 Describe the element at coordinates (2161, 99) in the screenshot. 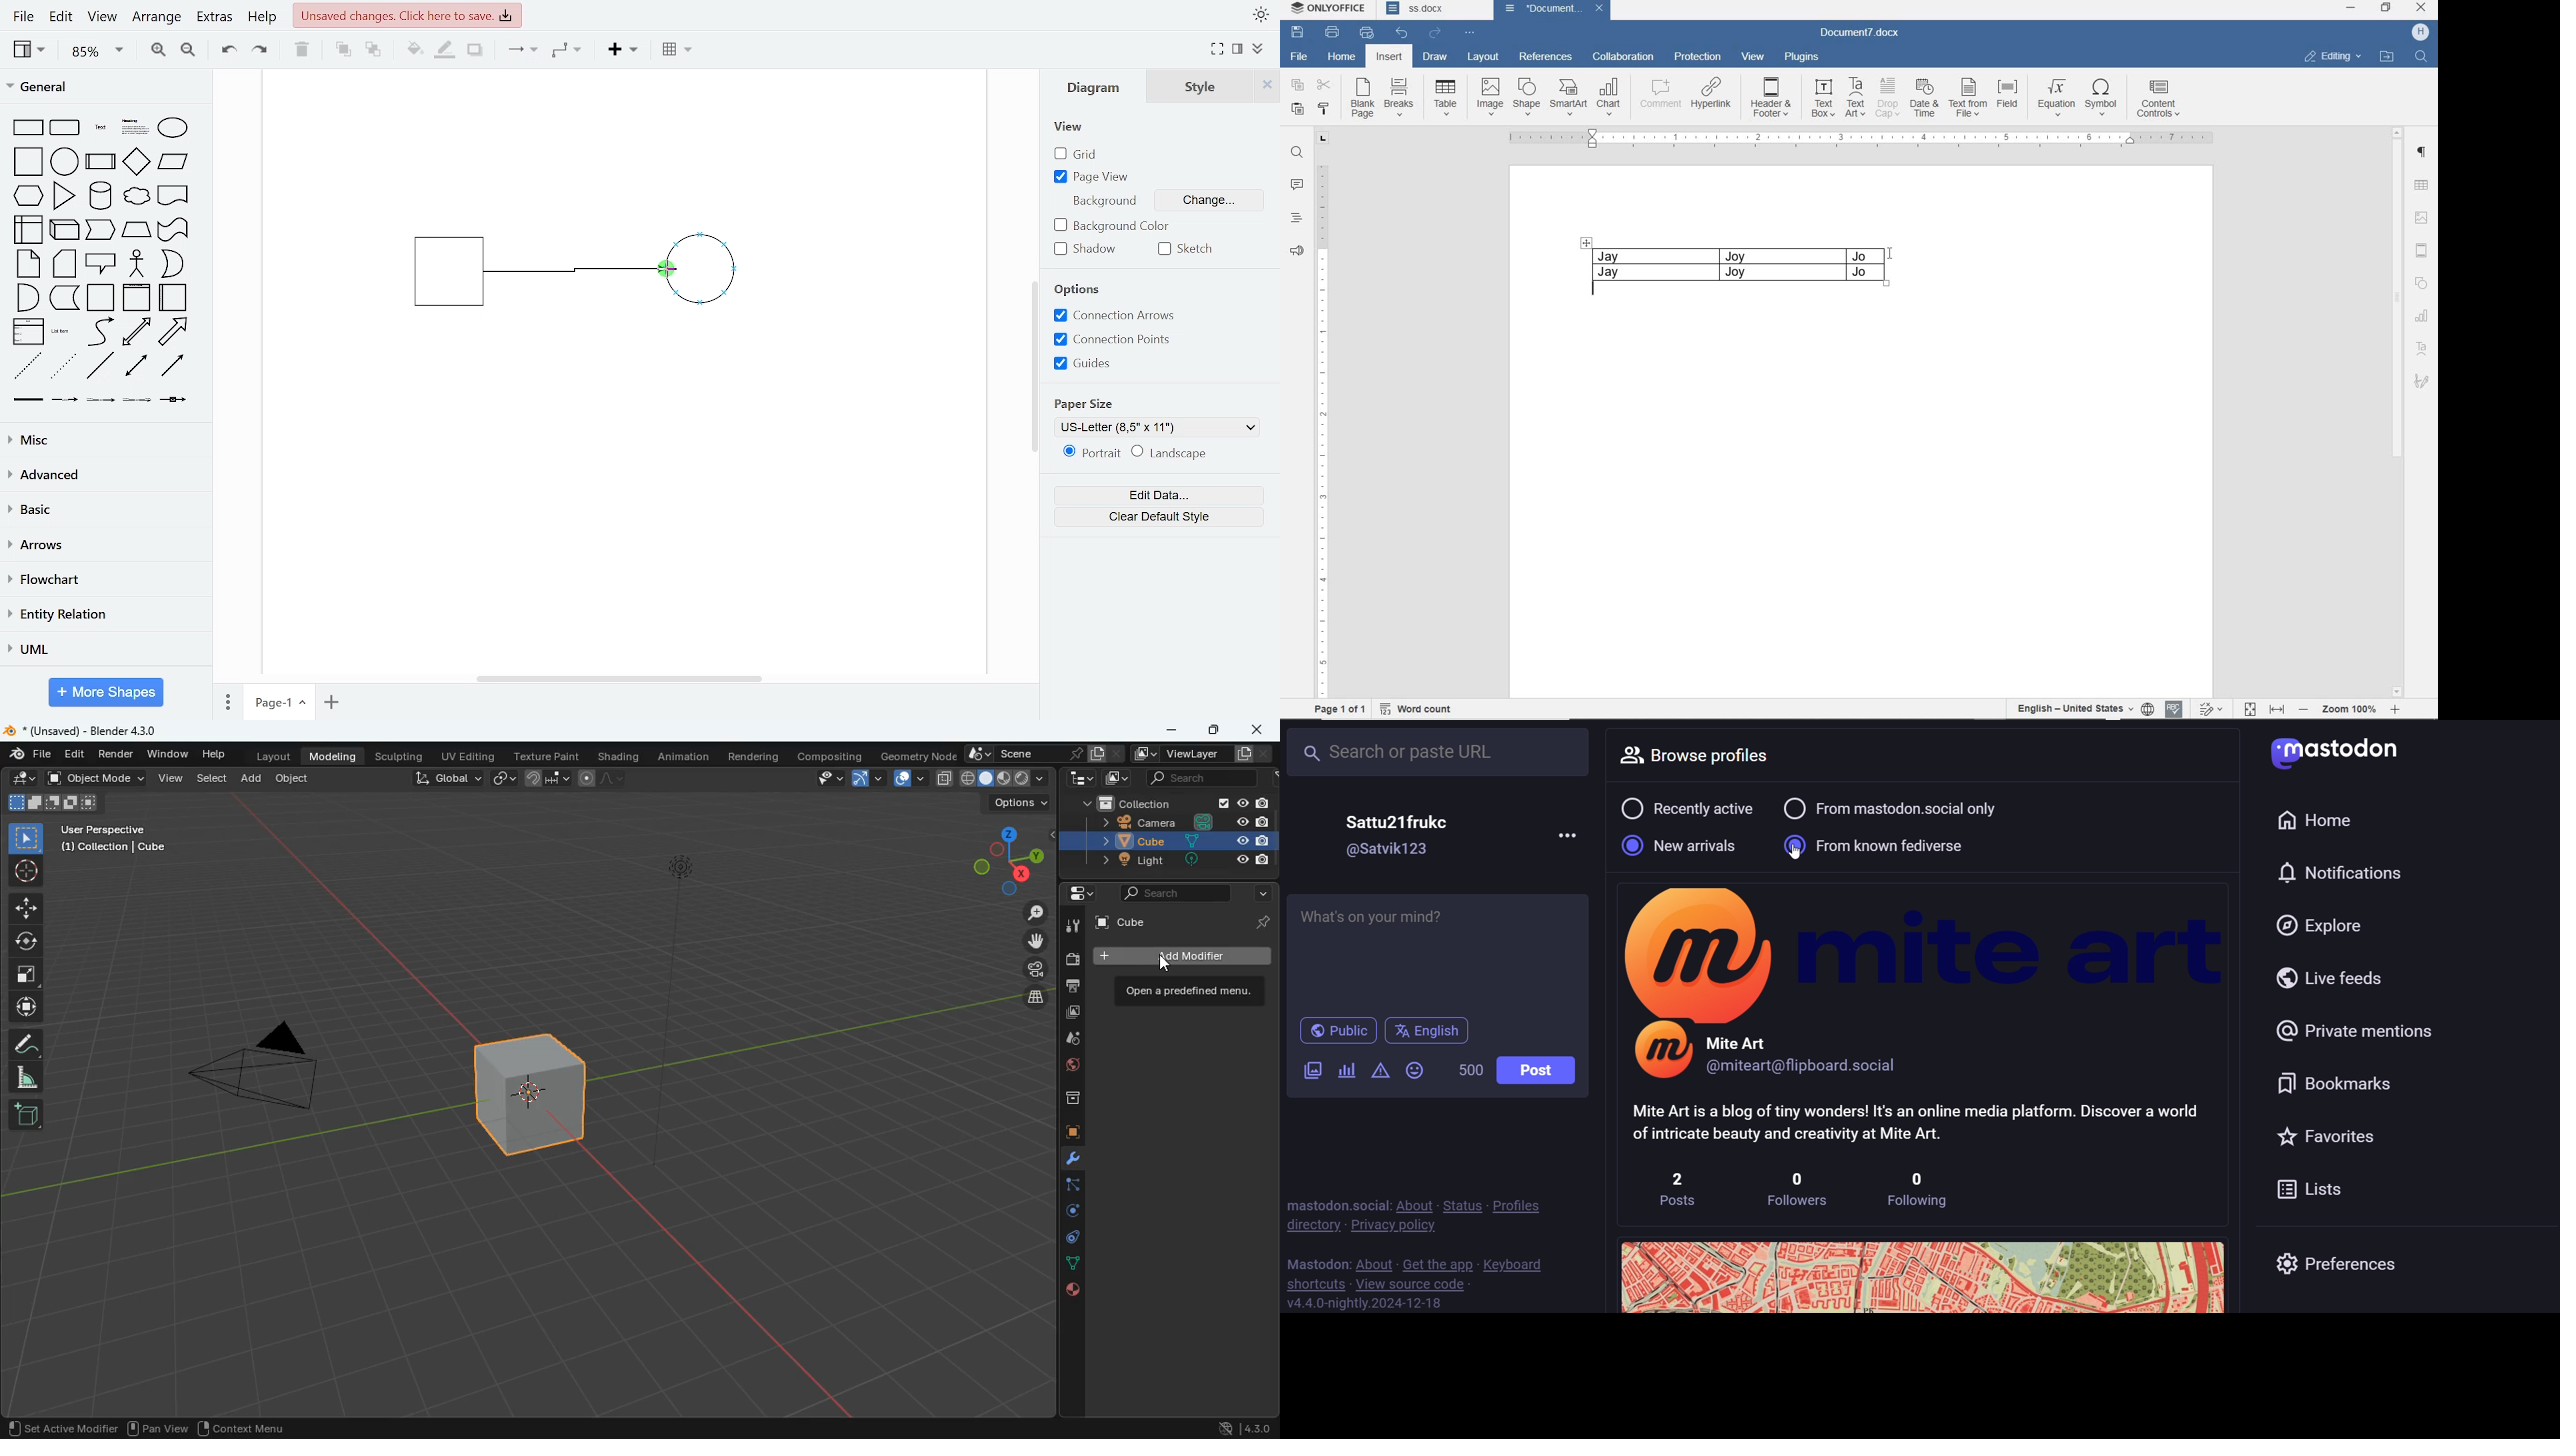

I see `CONTENT CONTROLS` at that location.